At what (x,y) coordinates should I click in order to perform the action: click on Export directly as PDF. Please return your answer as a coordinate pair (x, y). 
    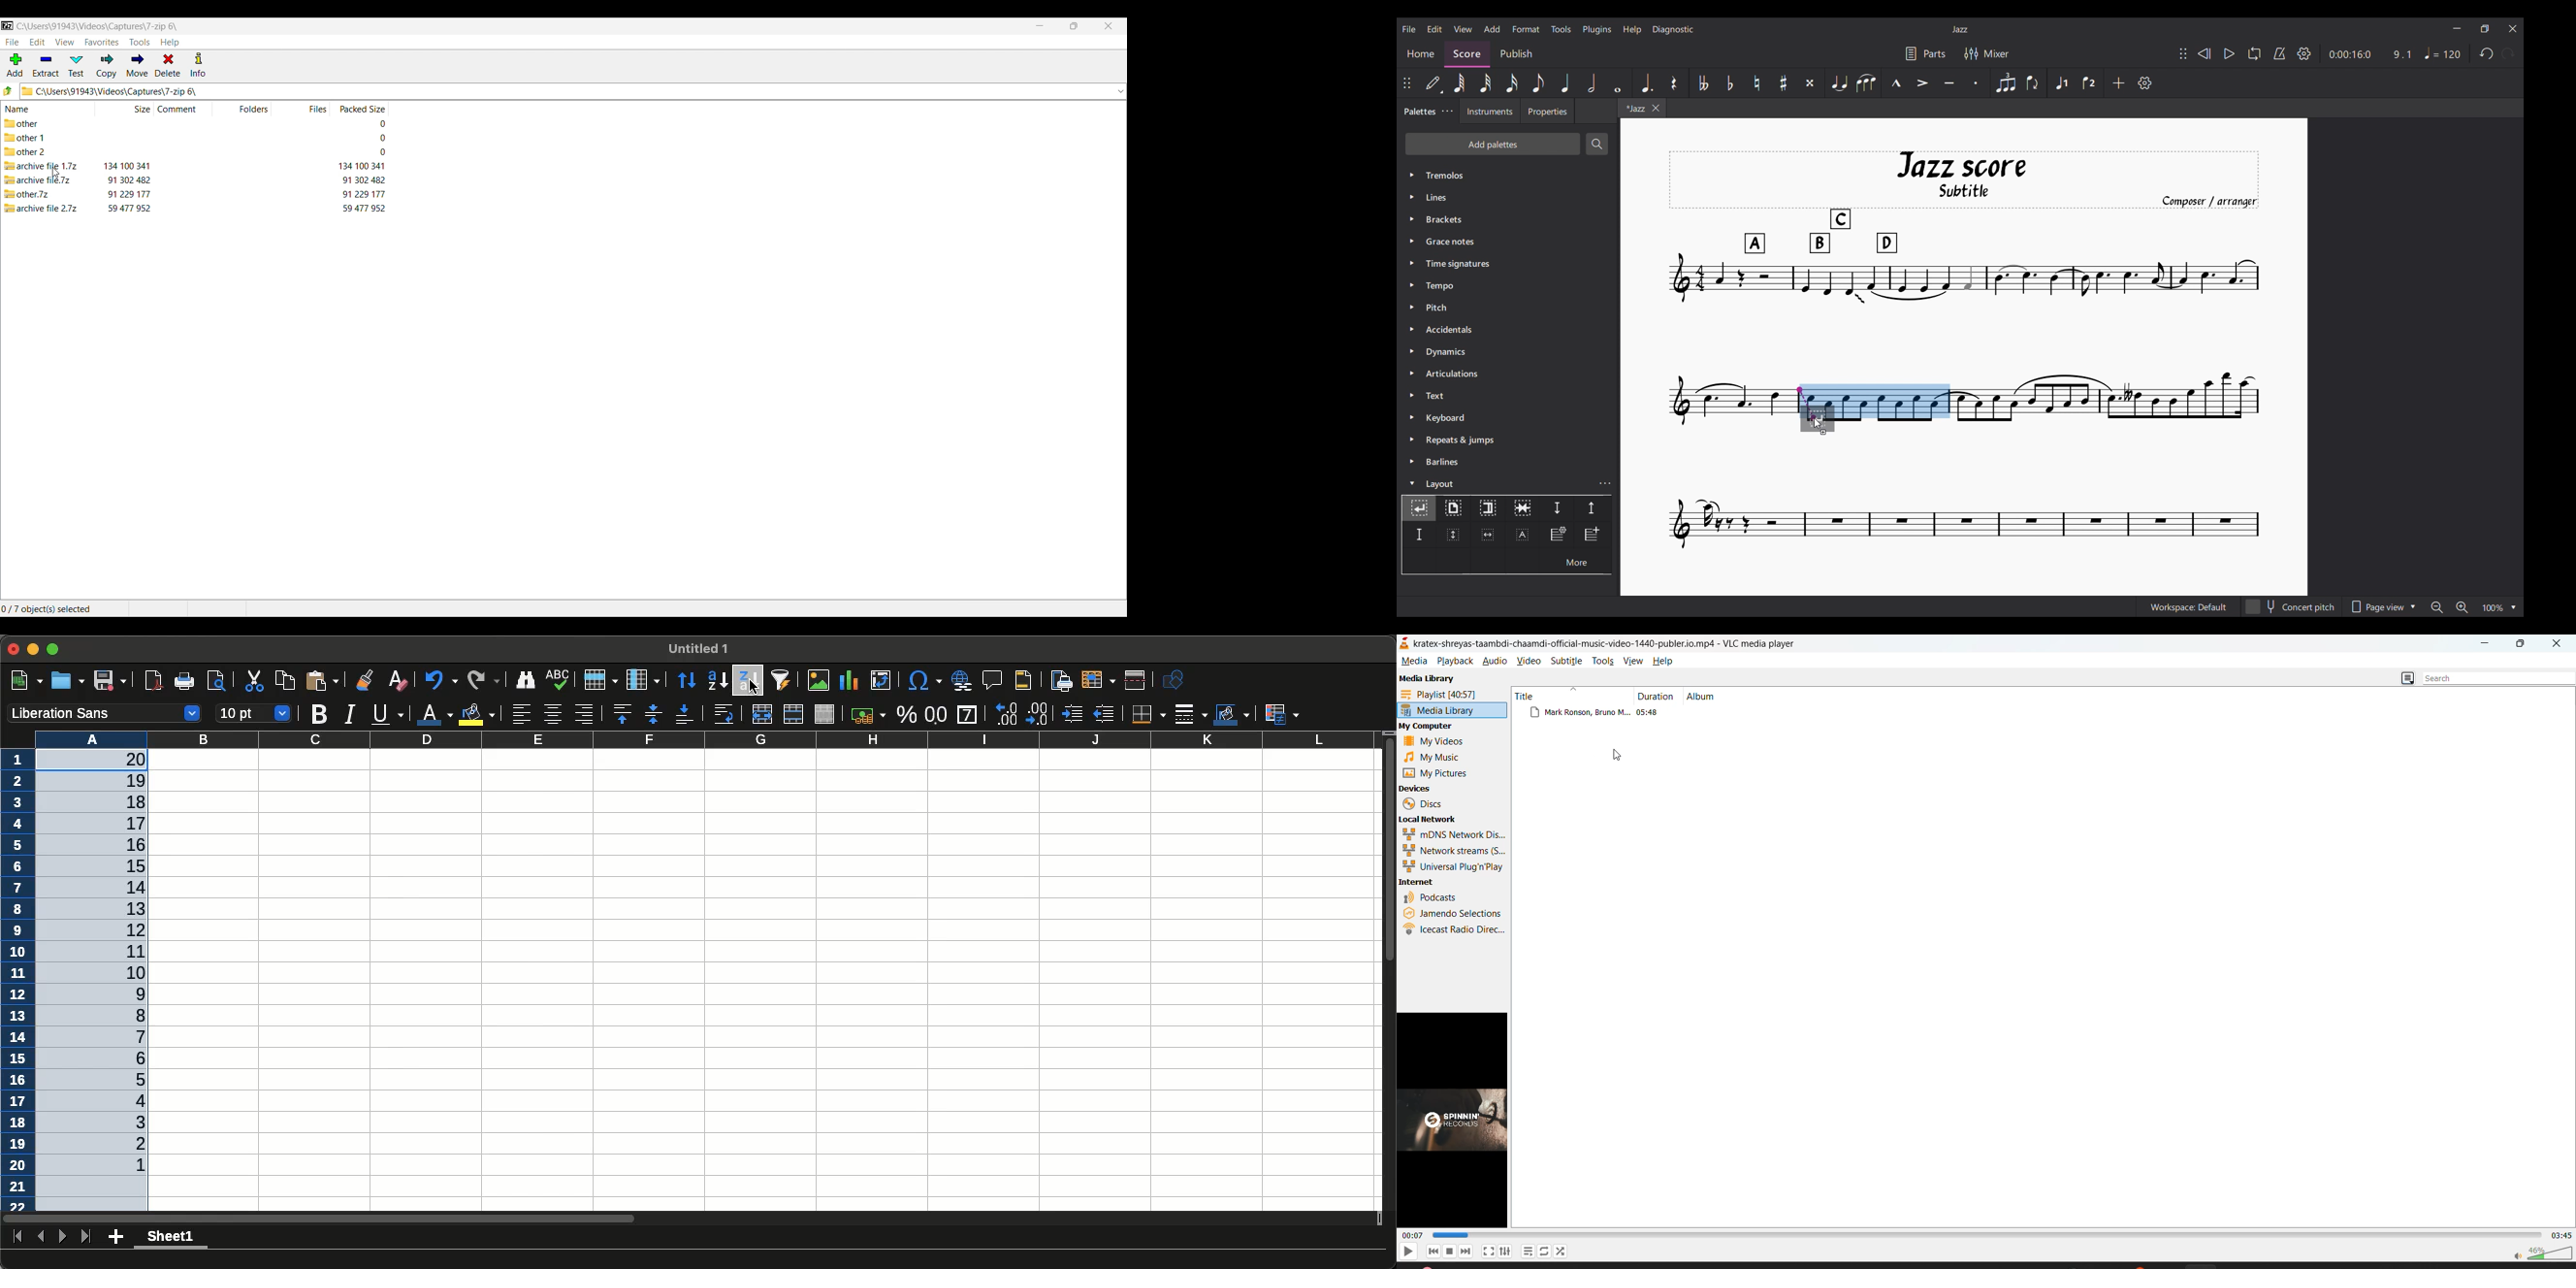
    Looking at the image, I should click on (152, 682).